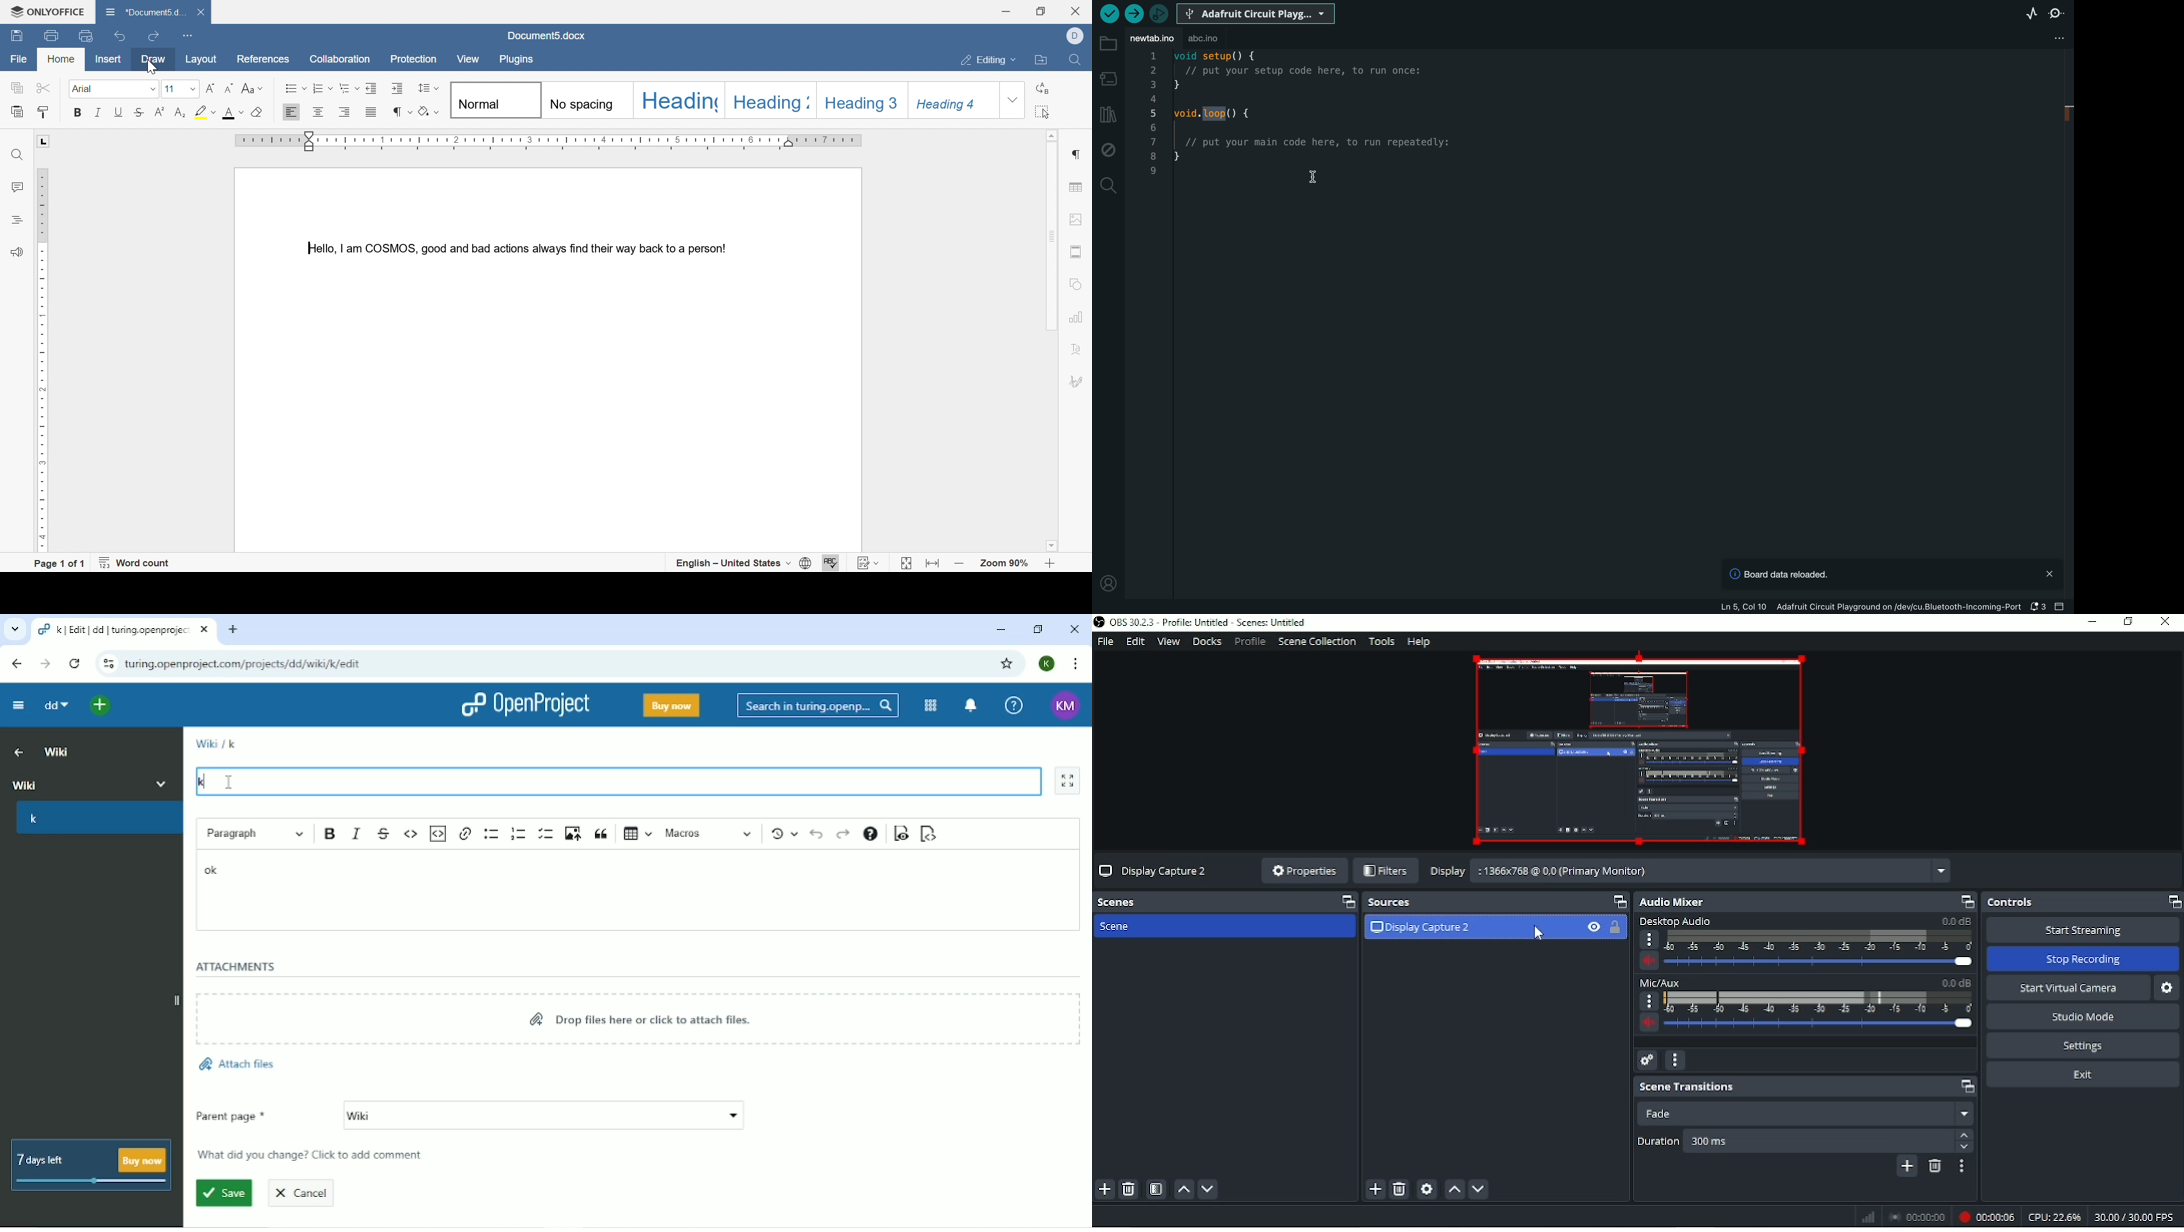 The width and height of the screenshot is (2184, 1232). I want to click on Macros, so click(710, 835).